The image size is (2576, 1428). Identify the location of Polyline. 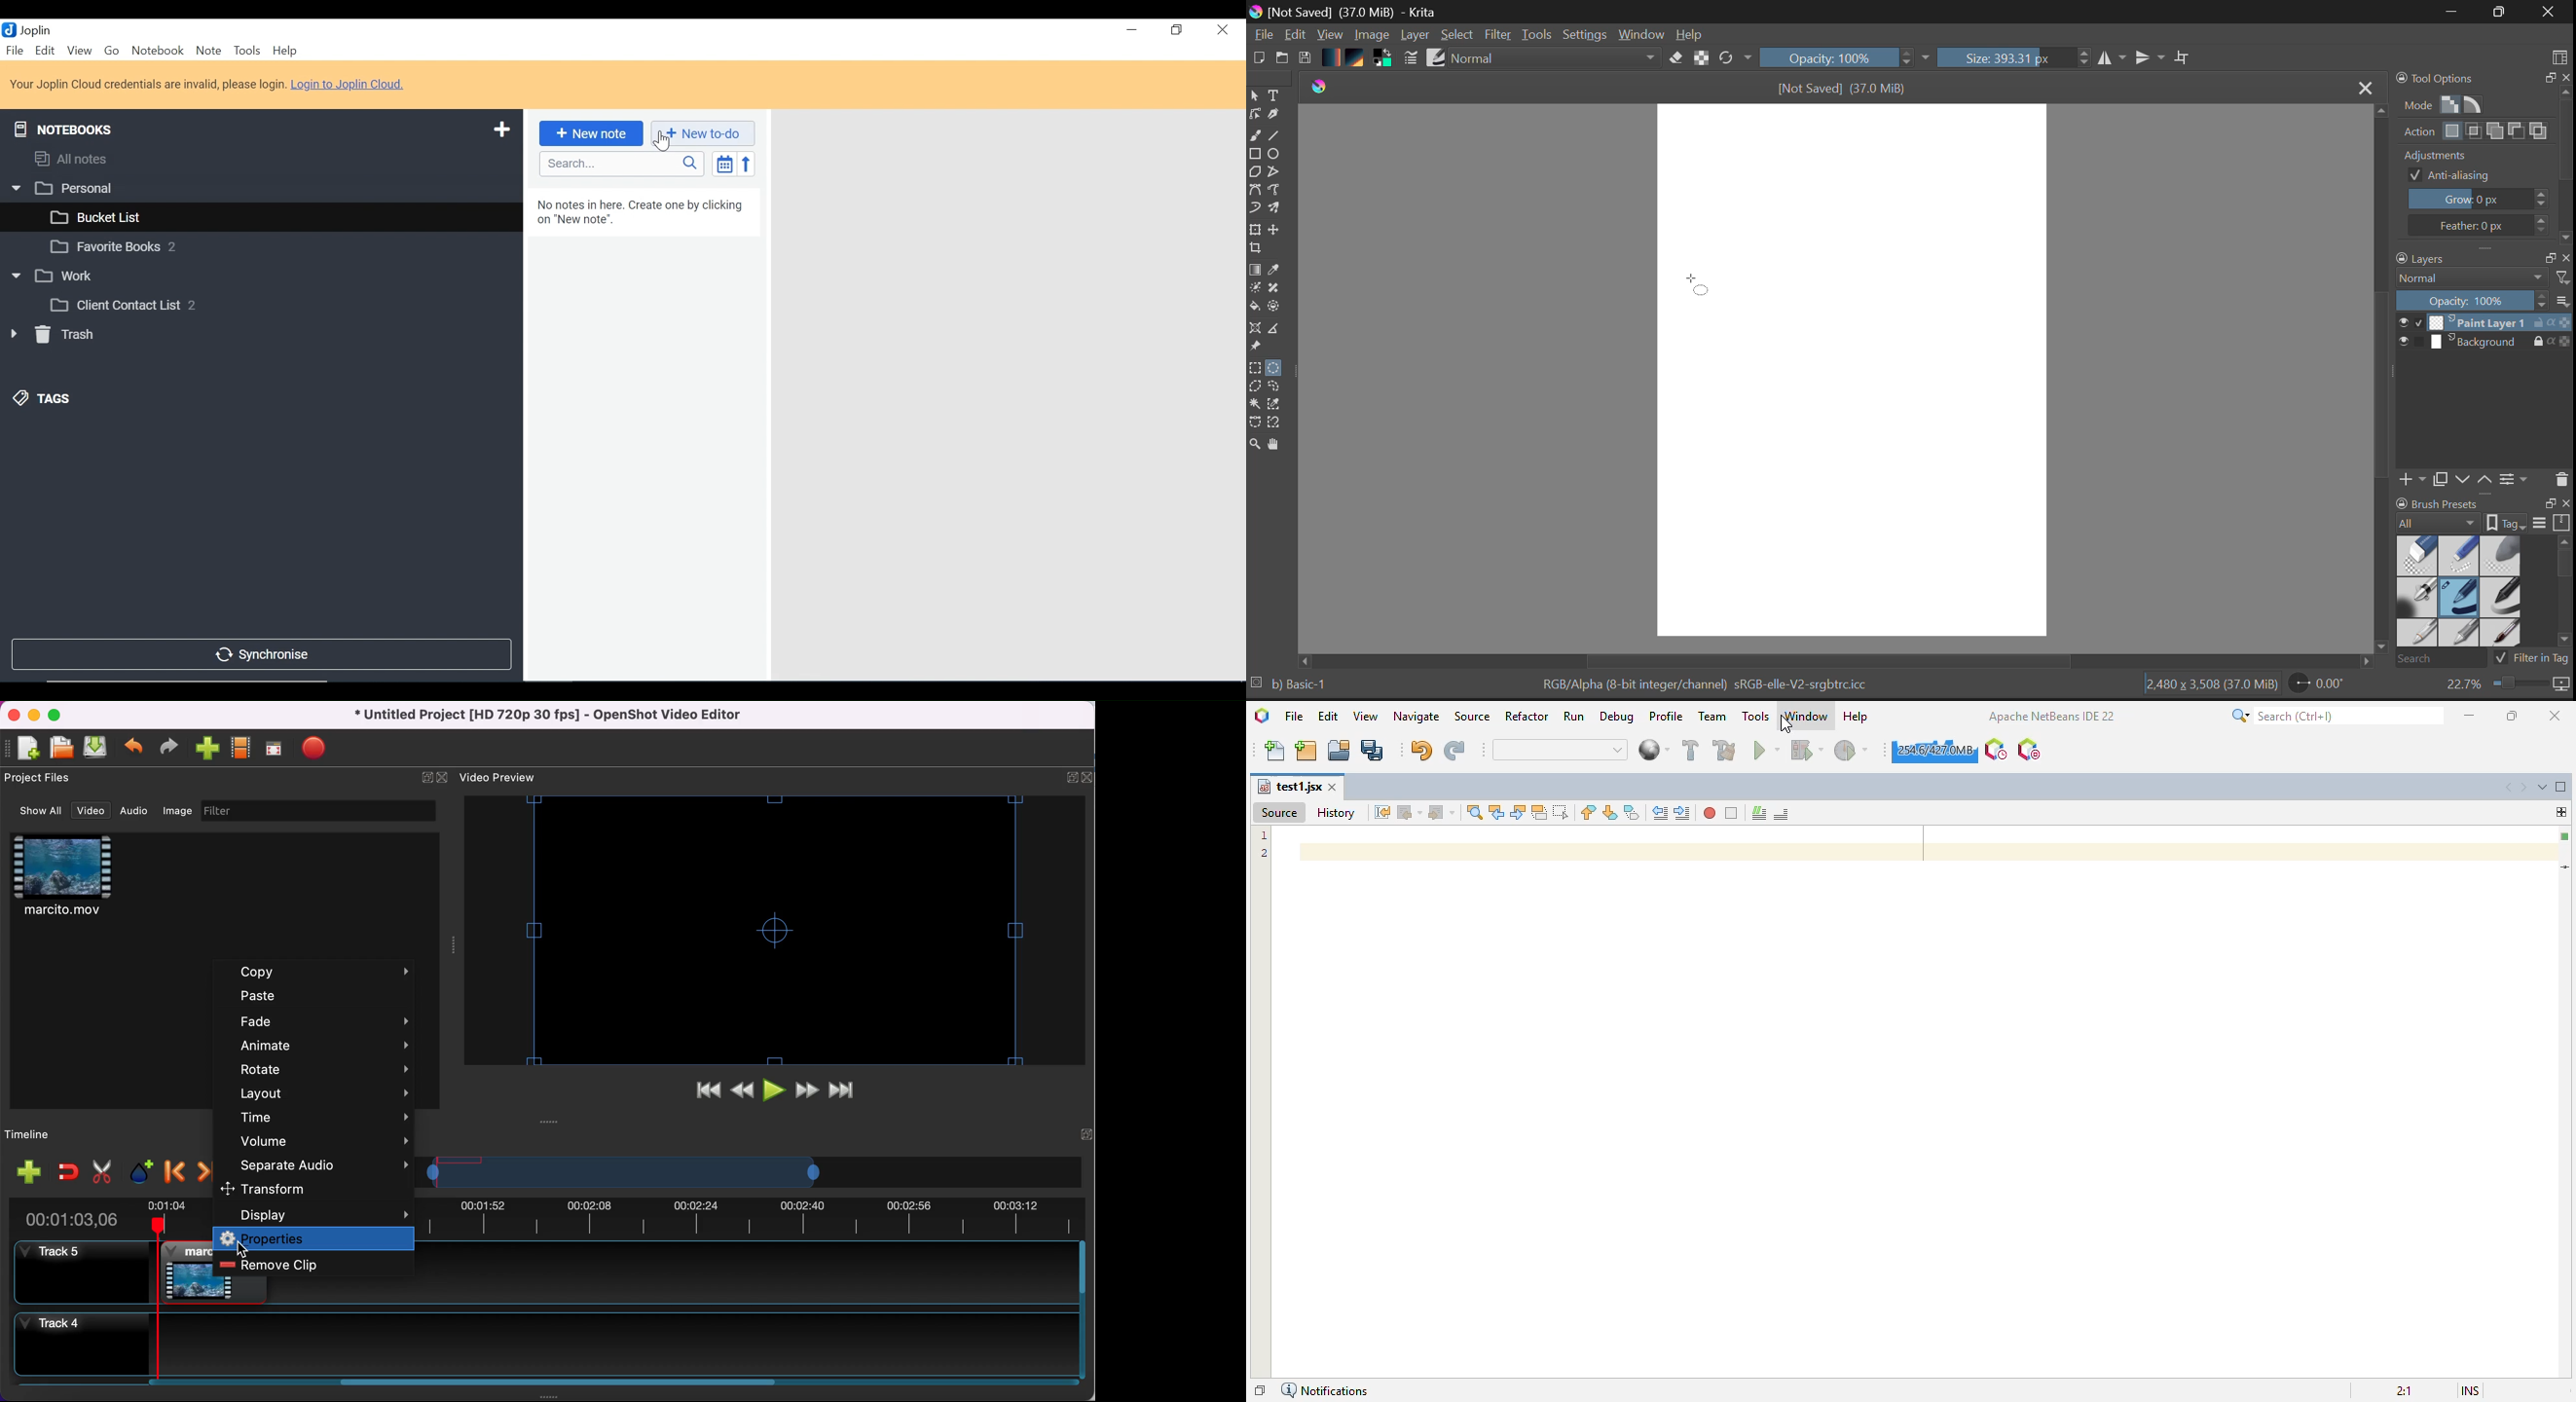
(1277, 174).